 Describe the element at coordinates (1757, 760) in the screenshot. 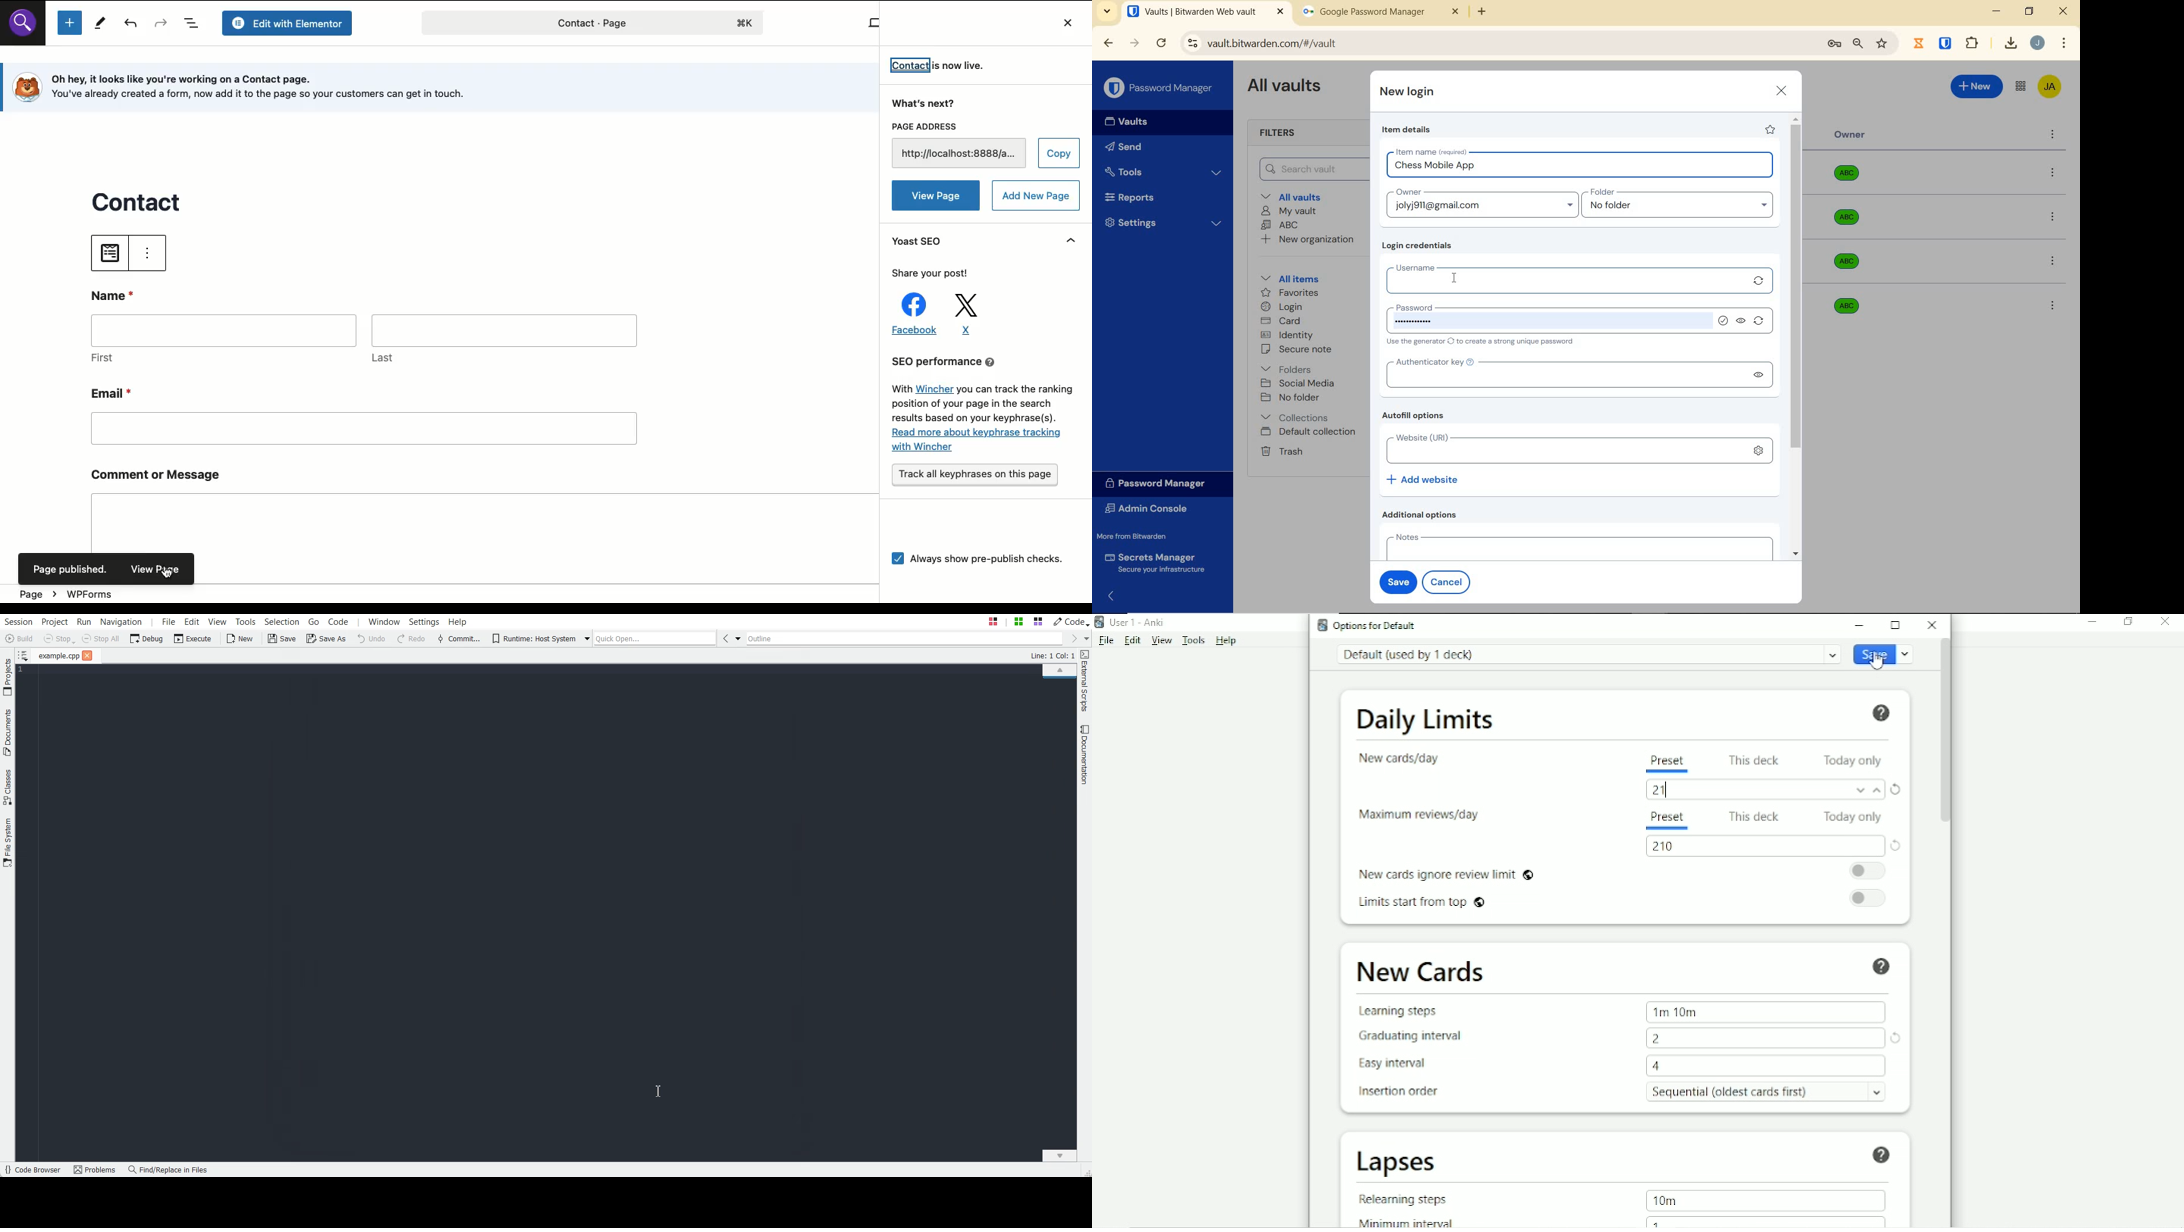

I see `This deck` at that location.